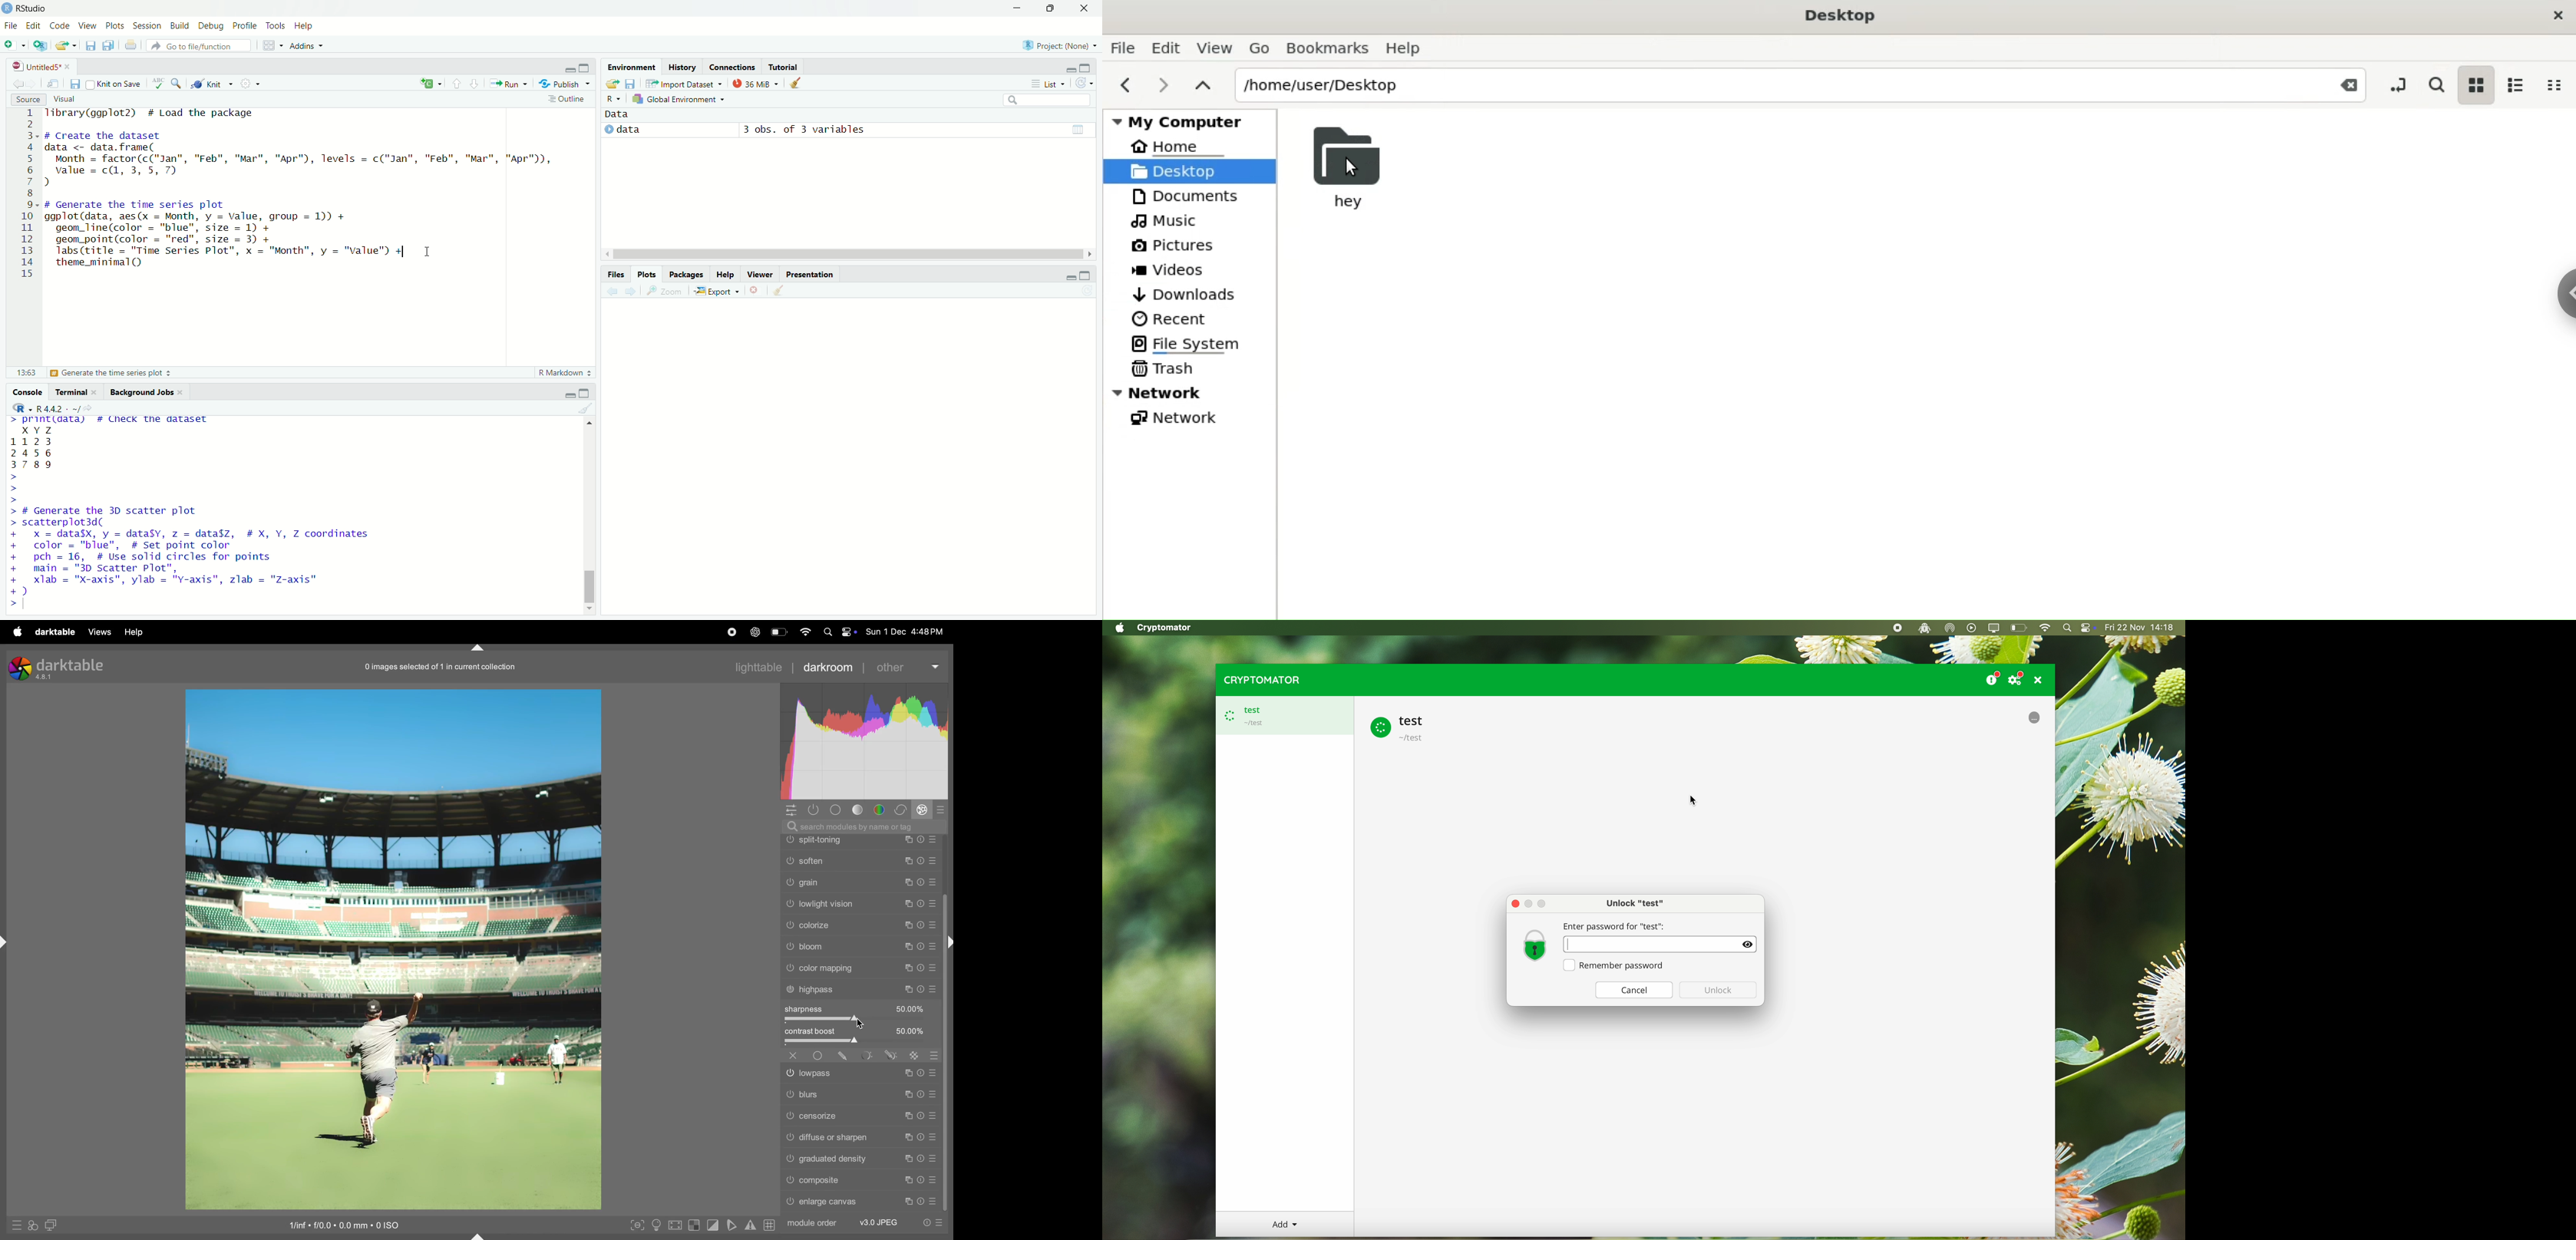 This screenshot has width=2576, height=1260. Describe the element at coordinates (609, 291) in the screenshot. I see `previous plot` at that location.